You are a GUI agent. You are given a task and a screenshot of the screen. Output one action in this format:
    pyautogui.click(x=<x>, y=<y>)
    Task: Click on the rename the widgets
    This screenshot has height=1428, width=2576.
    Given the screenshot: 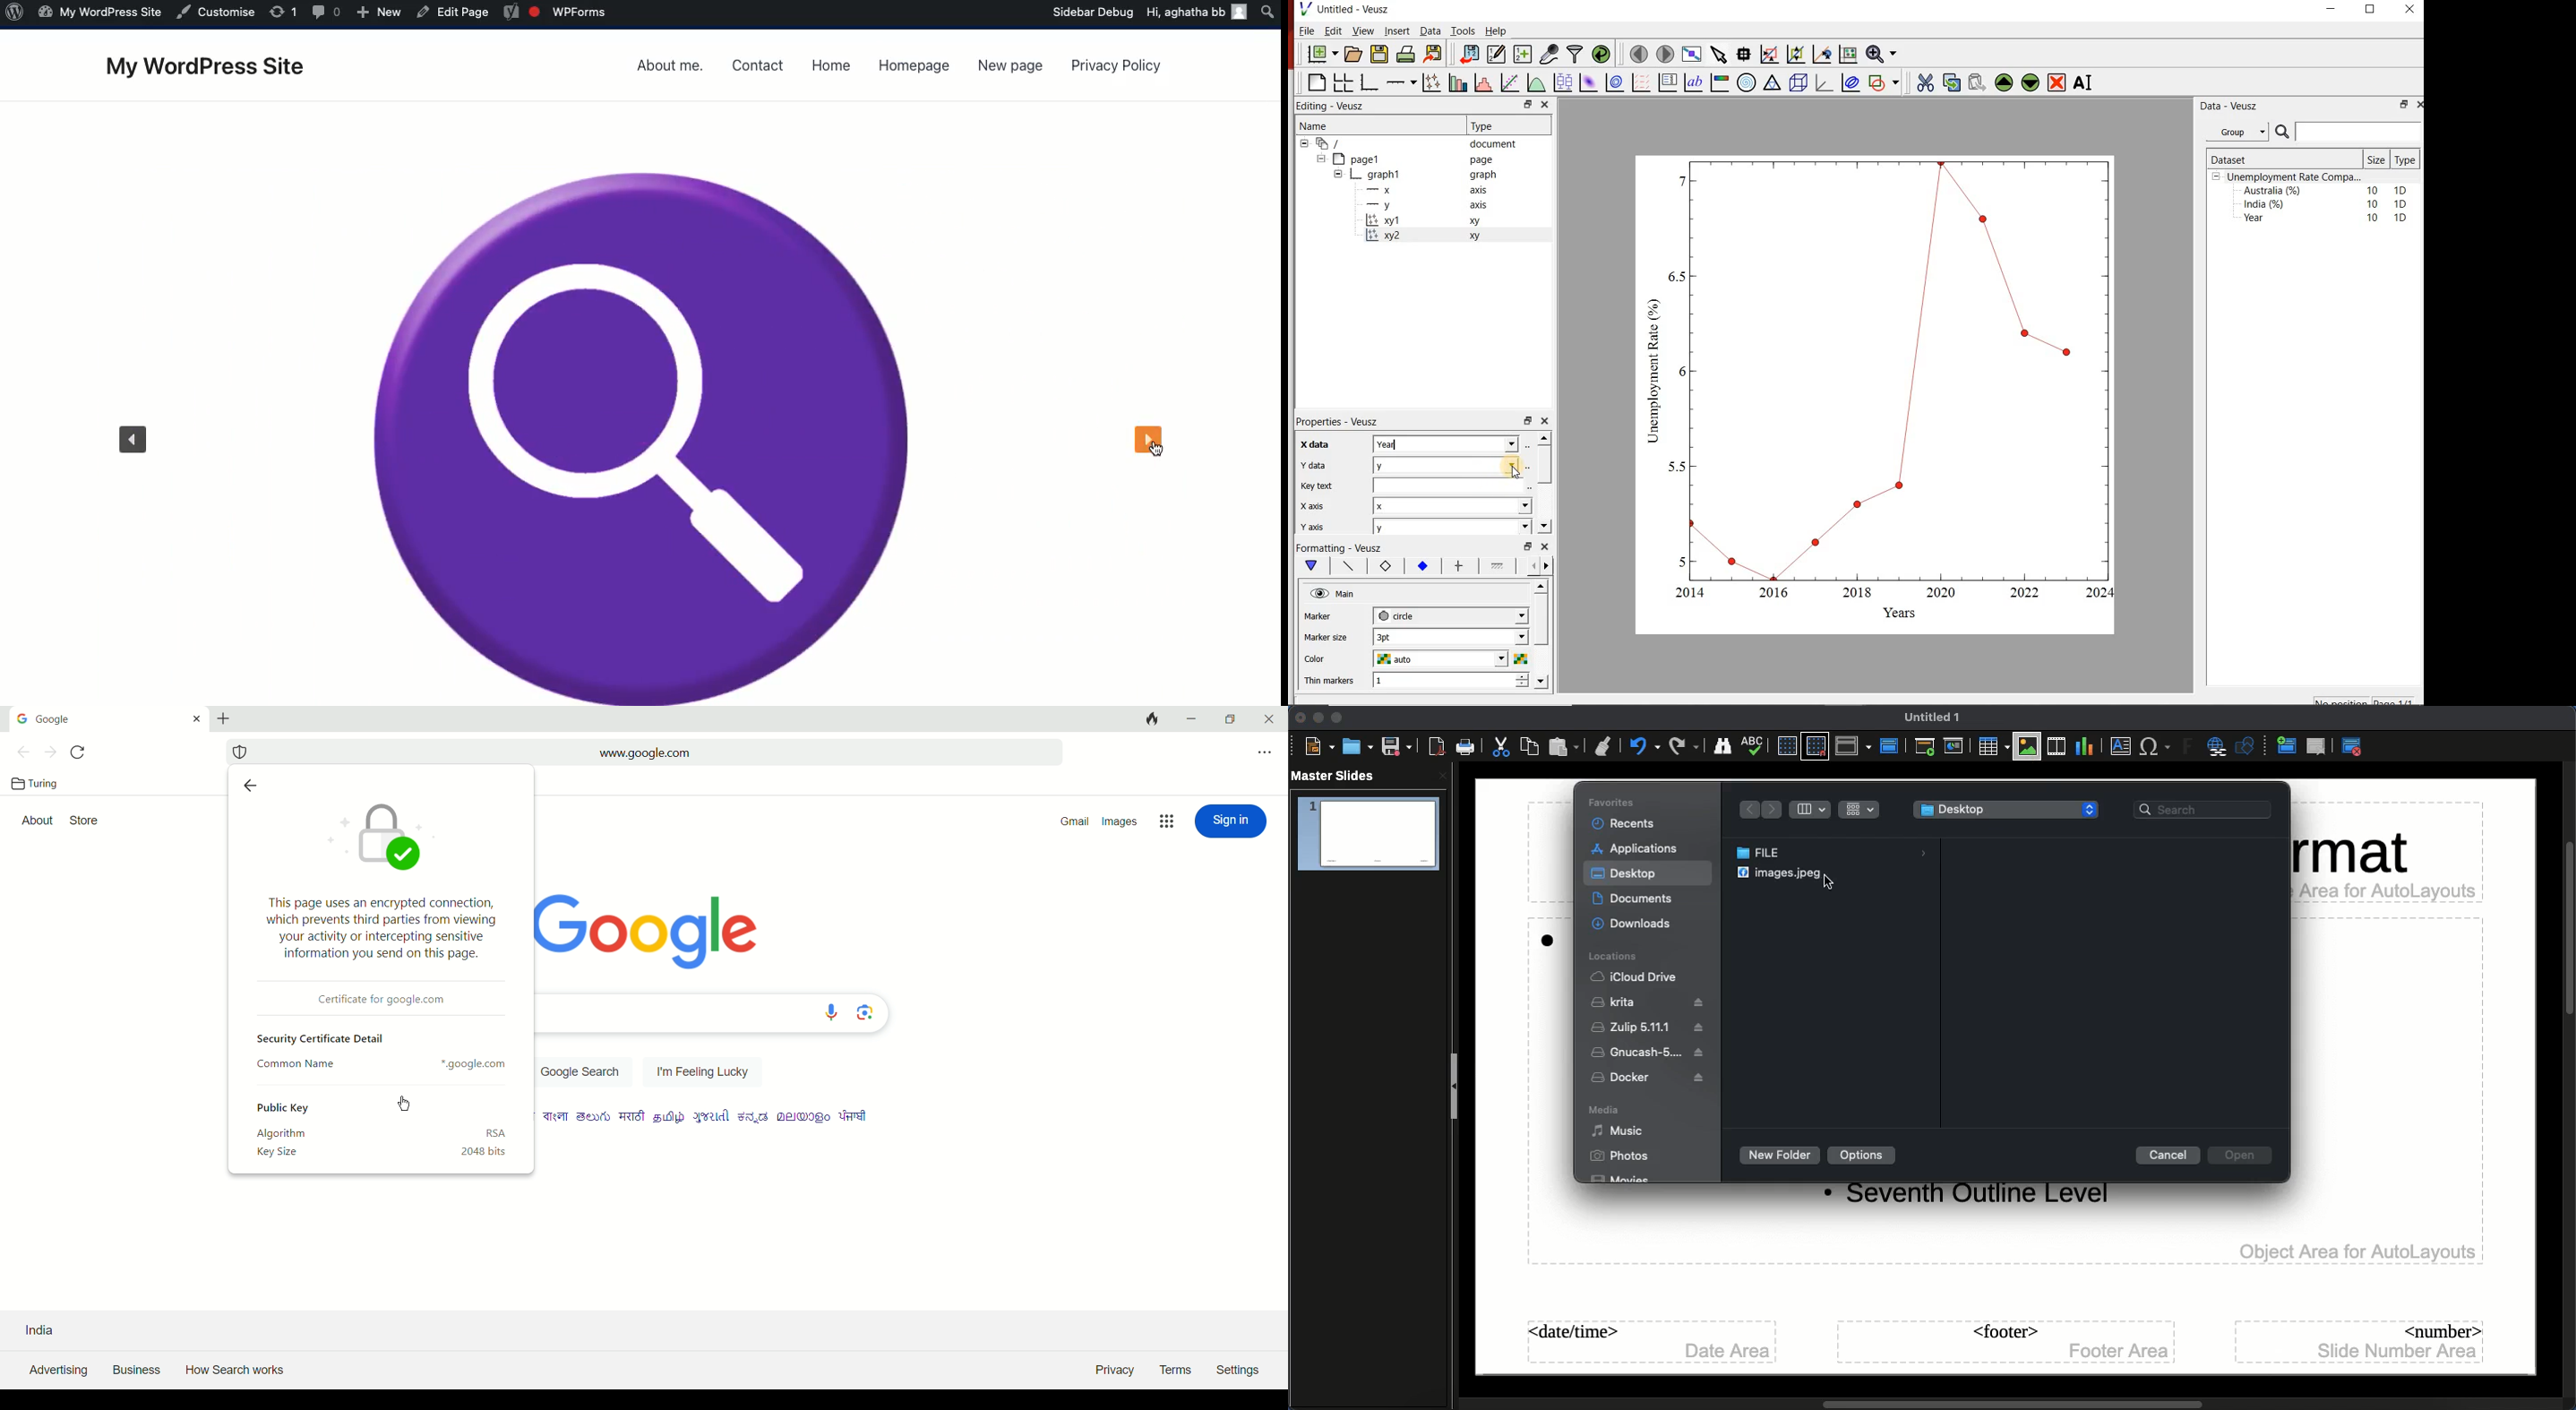 What is the action you would take?
    pyautogui.click(x=2086, y=82)
    